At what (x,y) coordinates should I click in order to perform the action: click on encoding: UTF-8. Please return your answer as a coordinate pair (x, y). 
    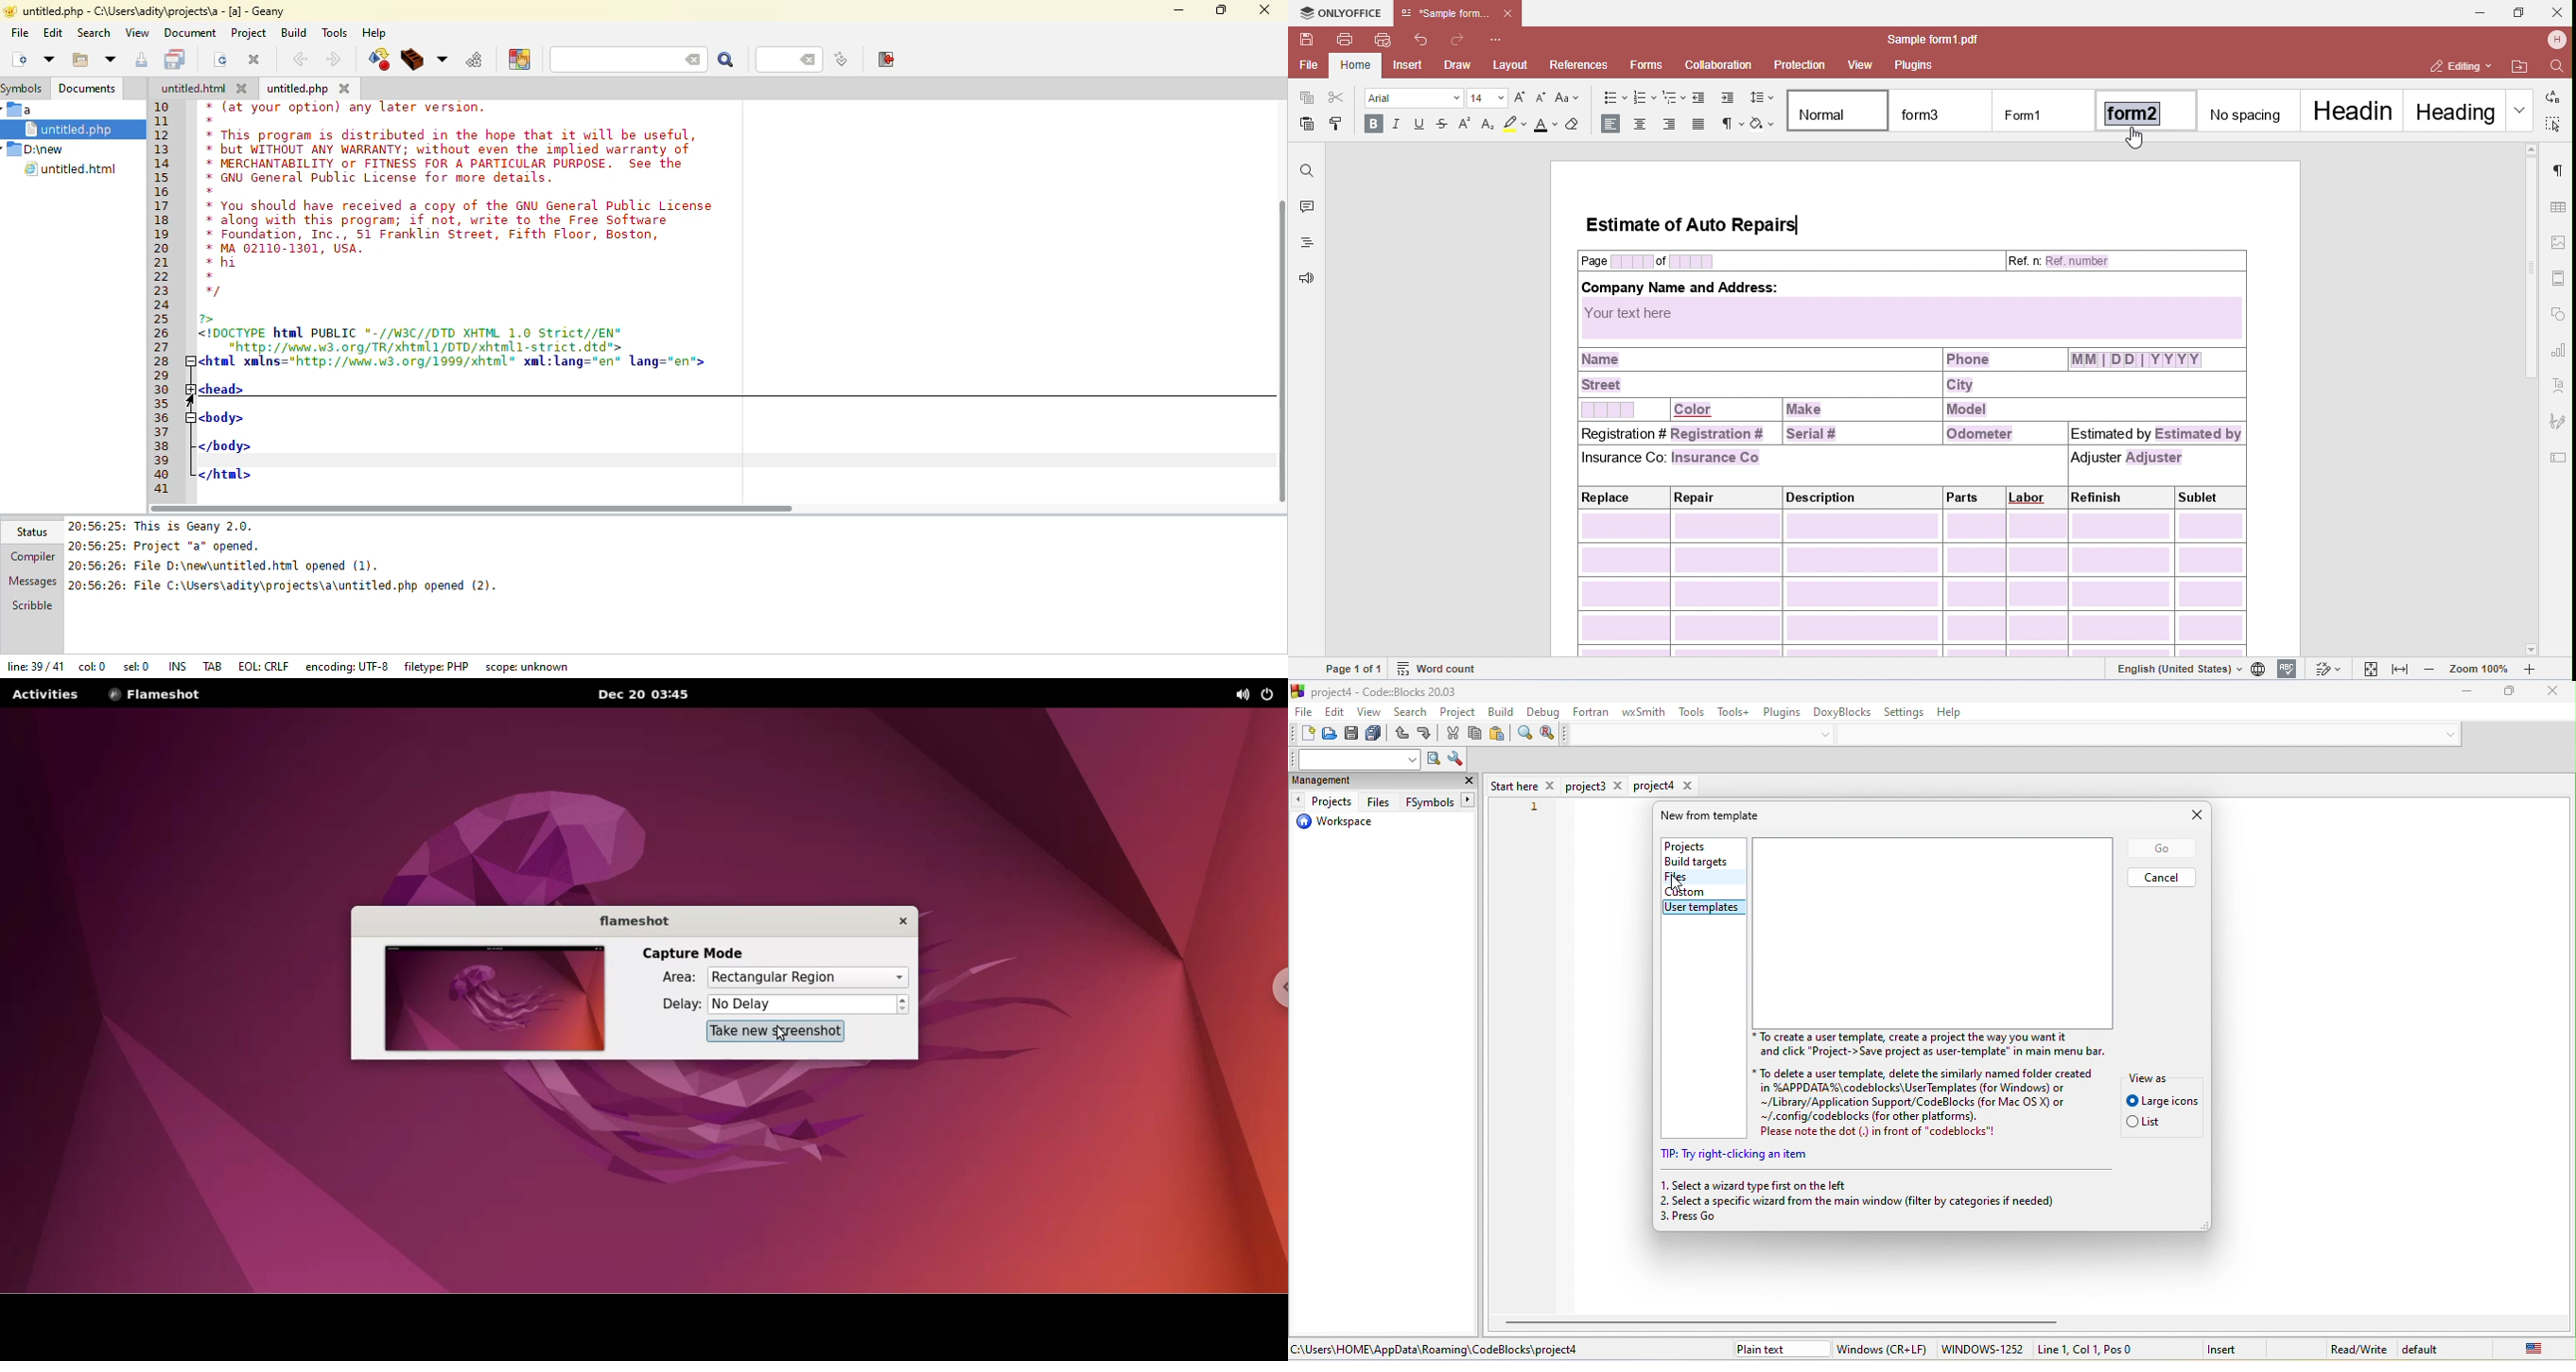
    Looking at the image, I should click on (343, 668).